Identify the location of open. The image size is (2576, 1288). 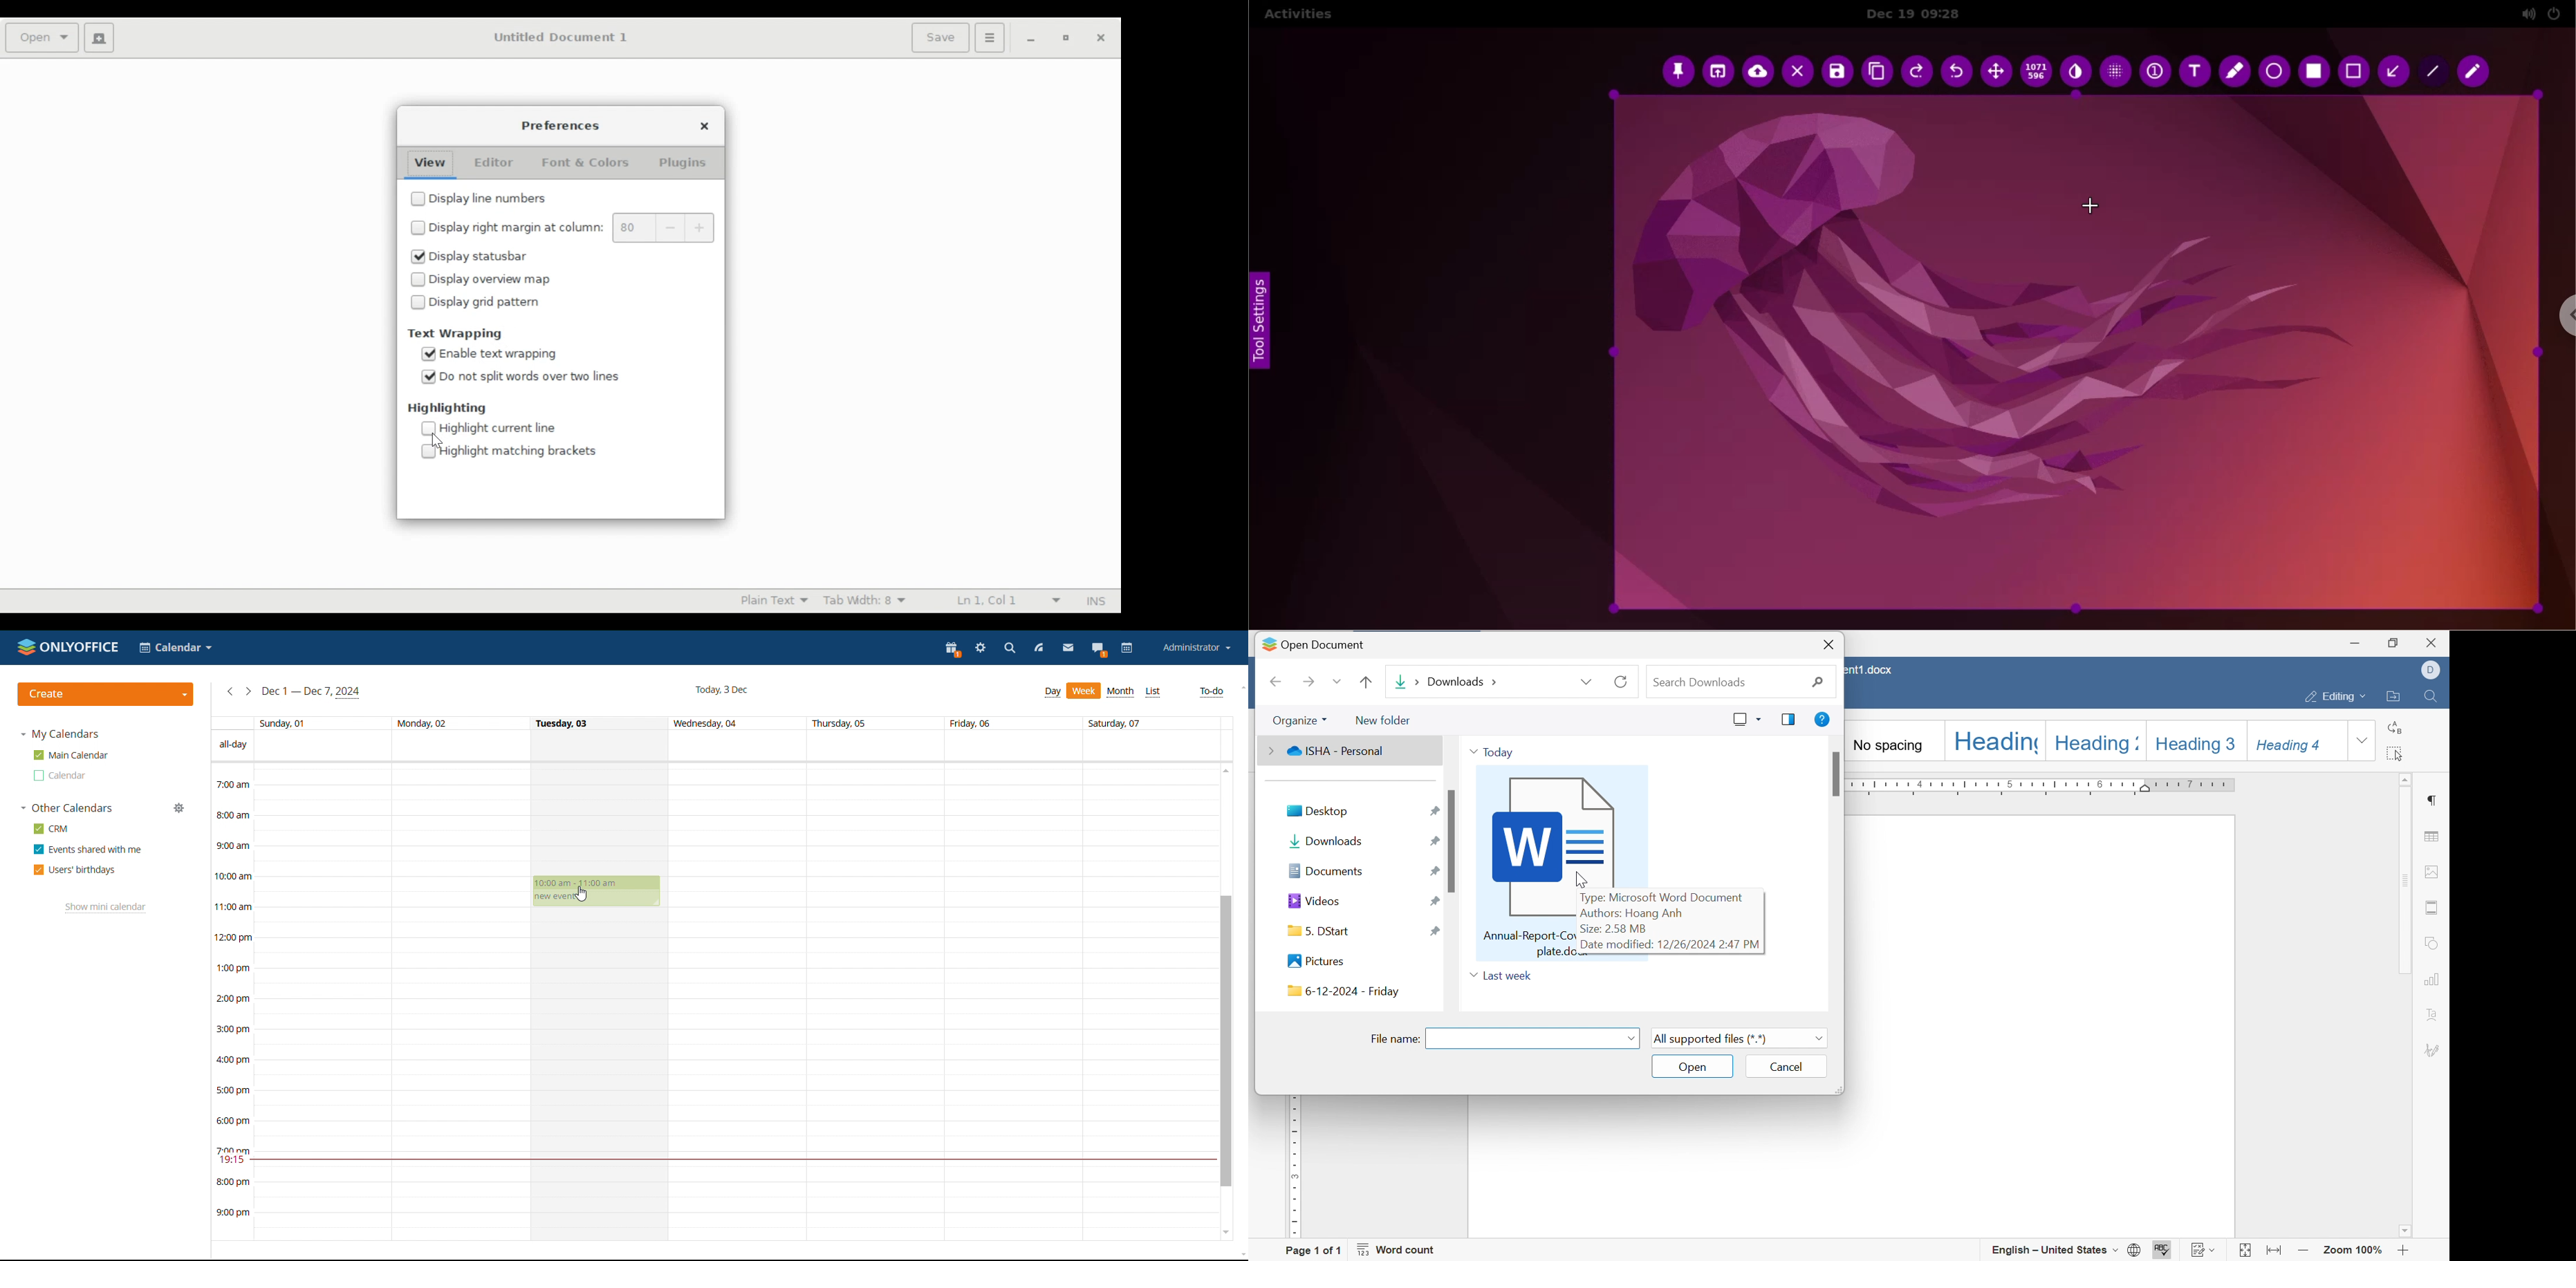
(1692, 1066).